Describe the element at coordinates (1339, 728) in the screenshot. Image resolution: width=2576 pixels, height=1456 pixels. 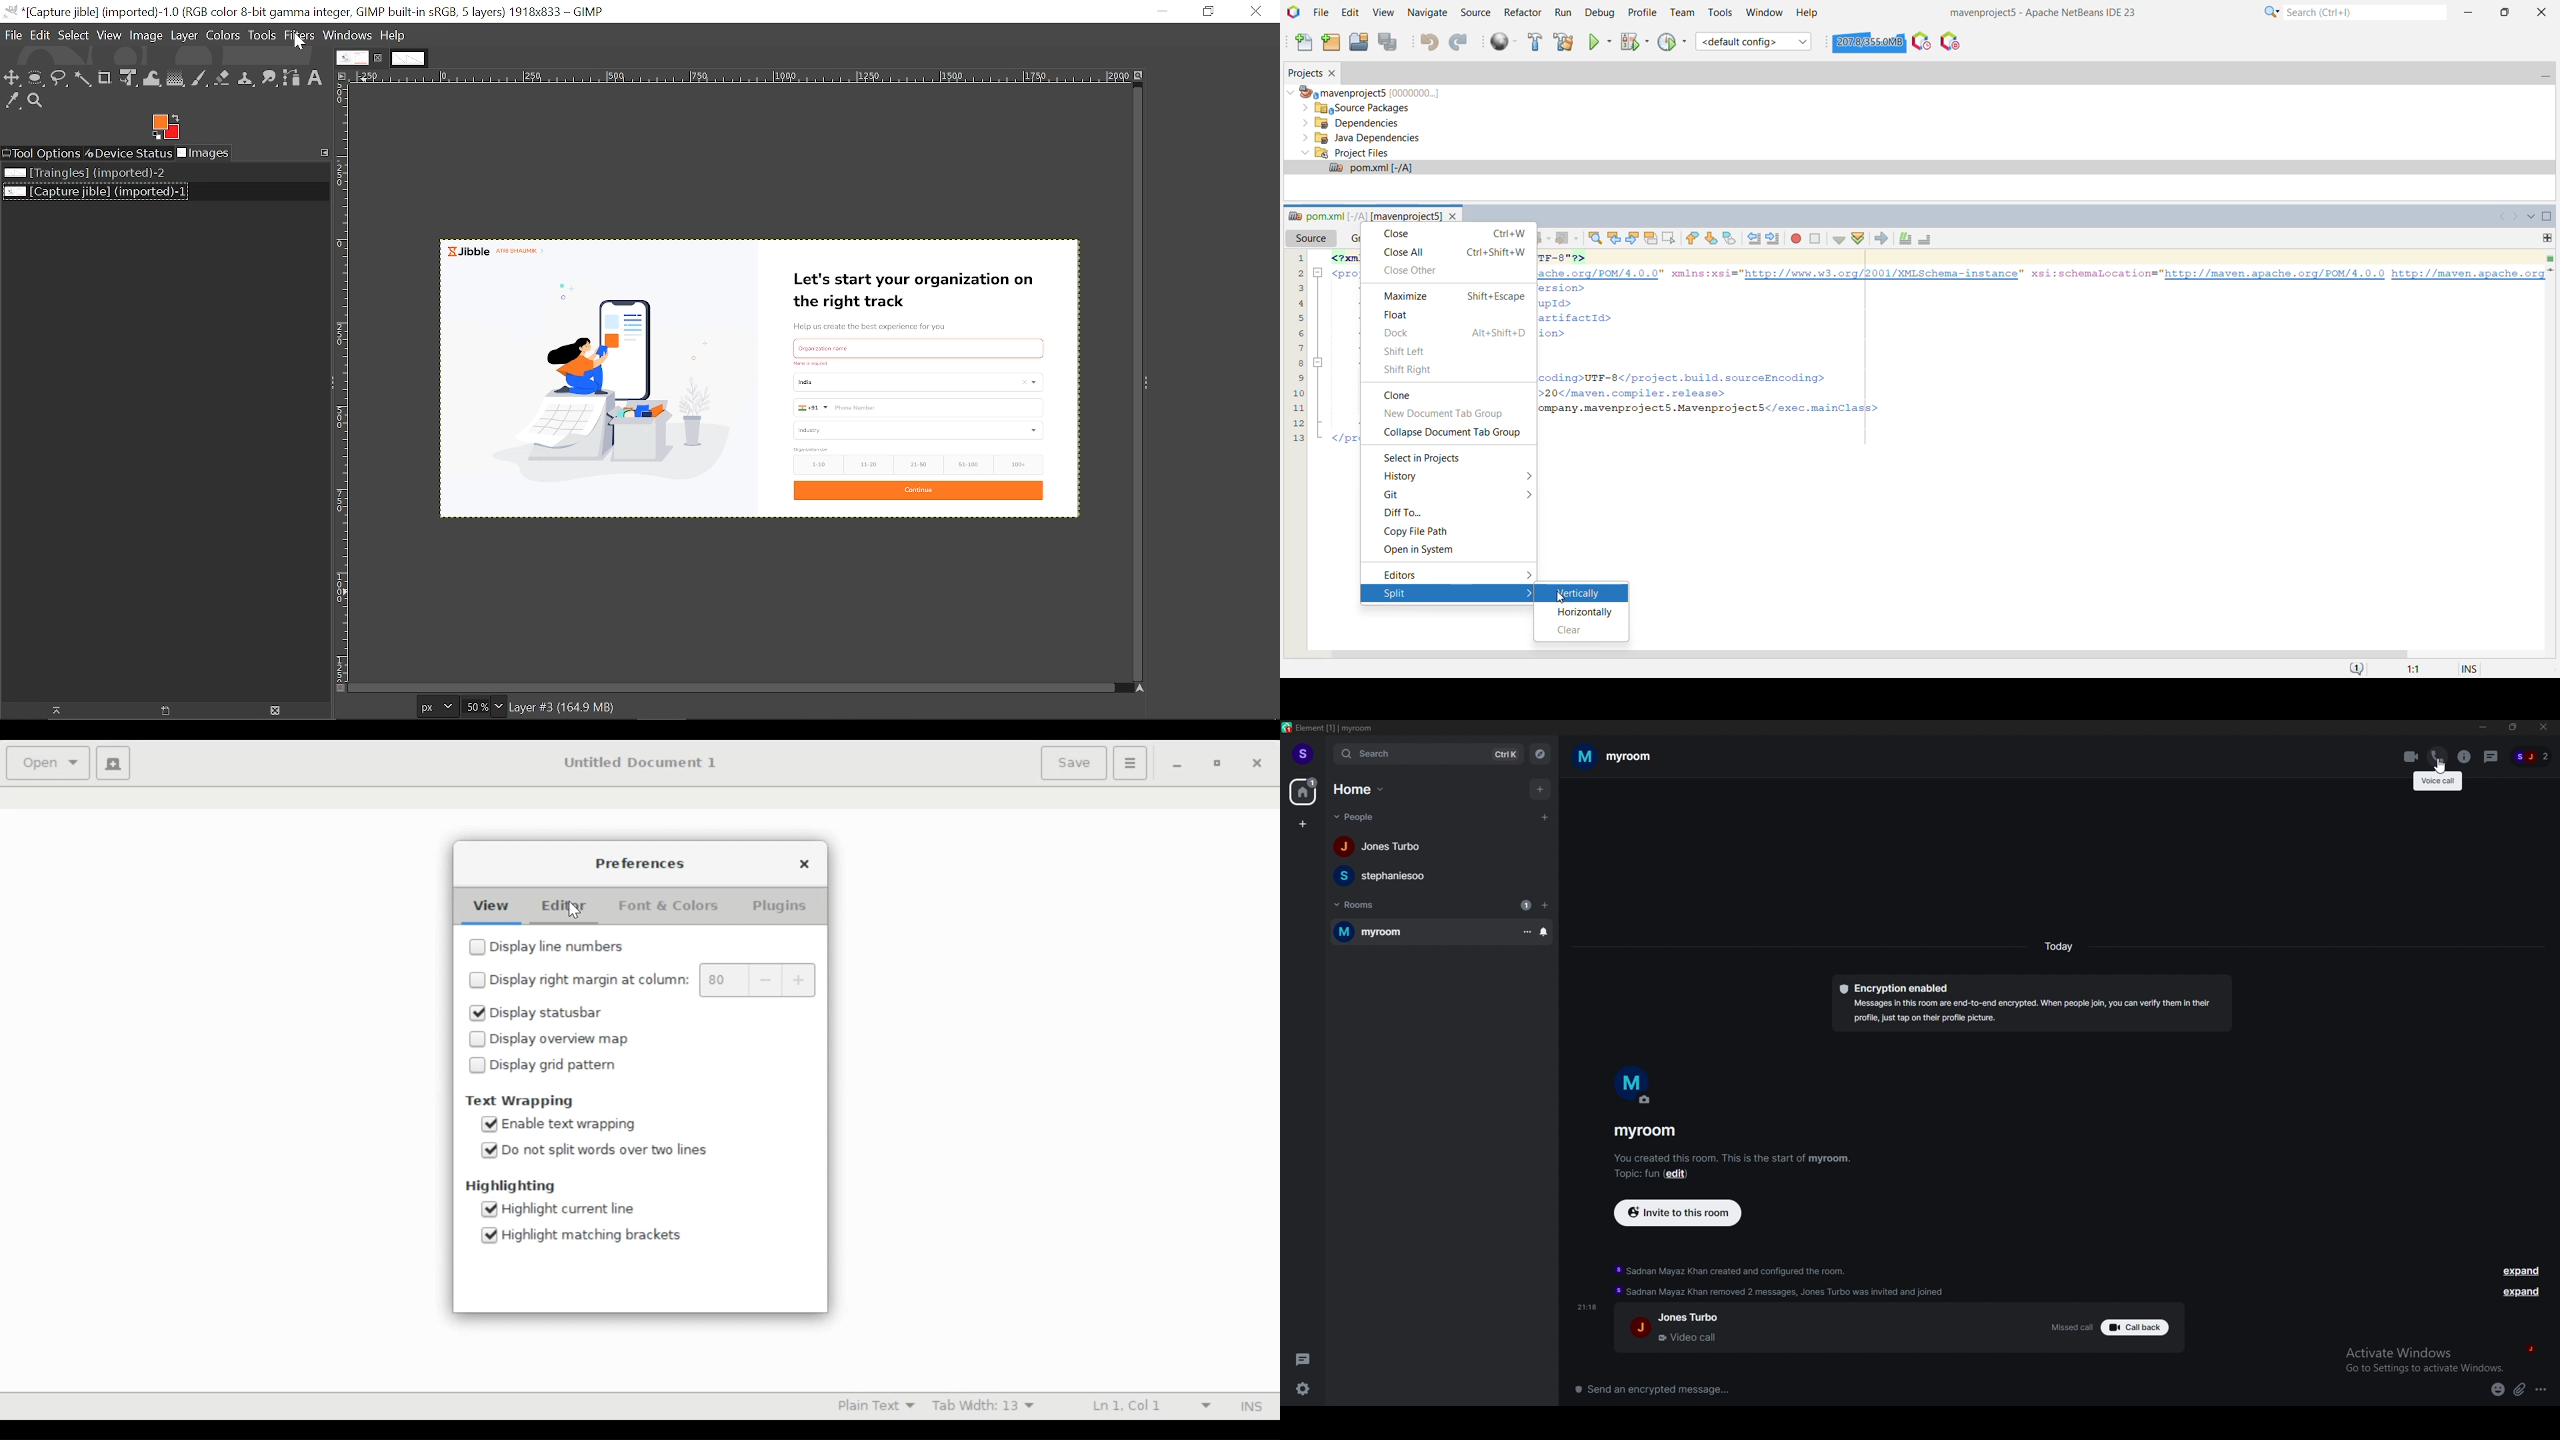
I see `element [1] | myroom` at that location.